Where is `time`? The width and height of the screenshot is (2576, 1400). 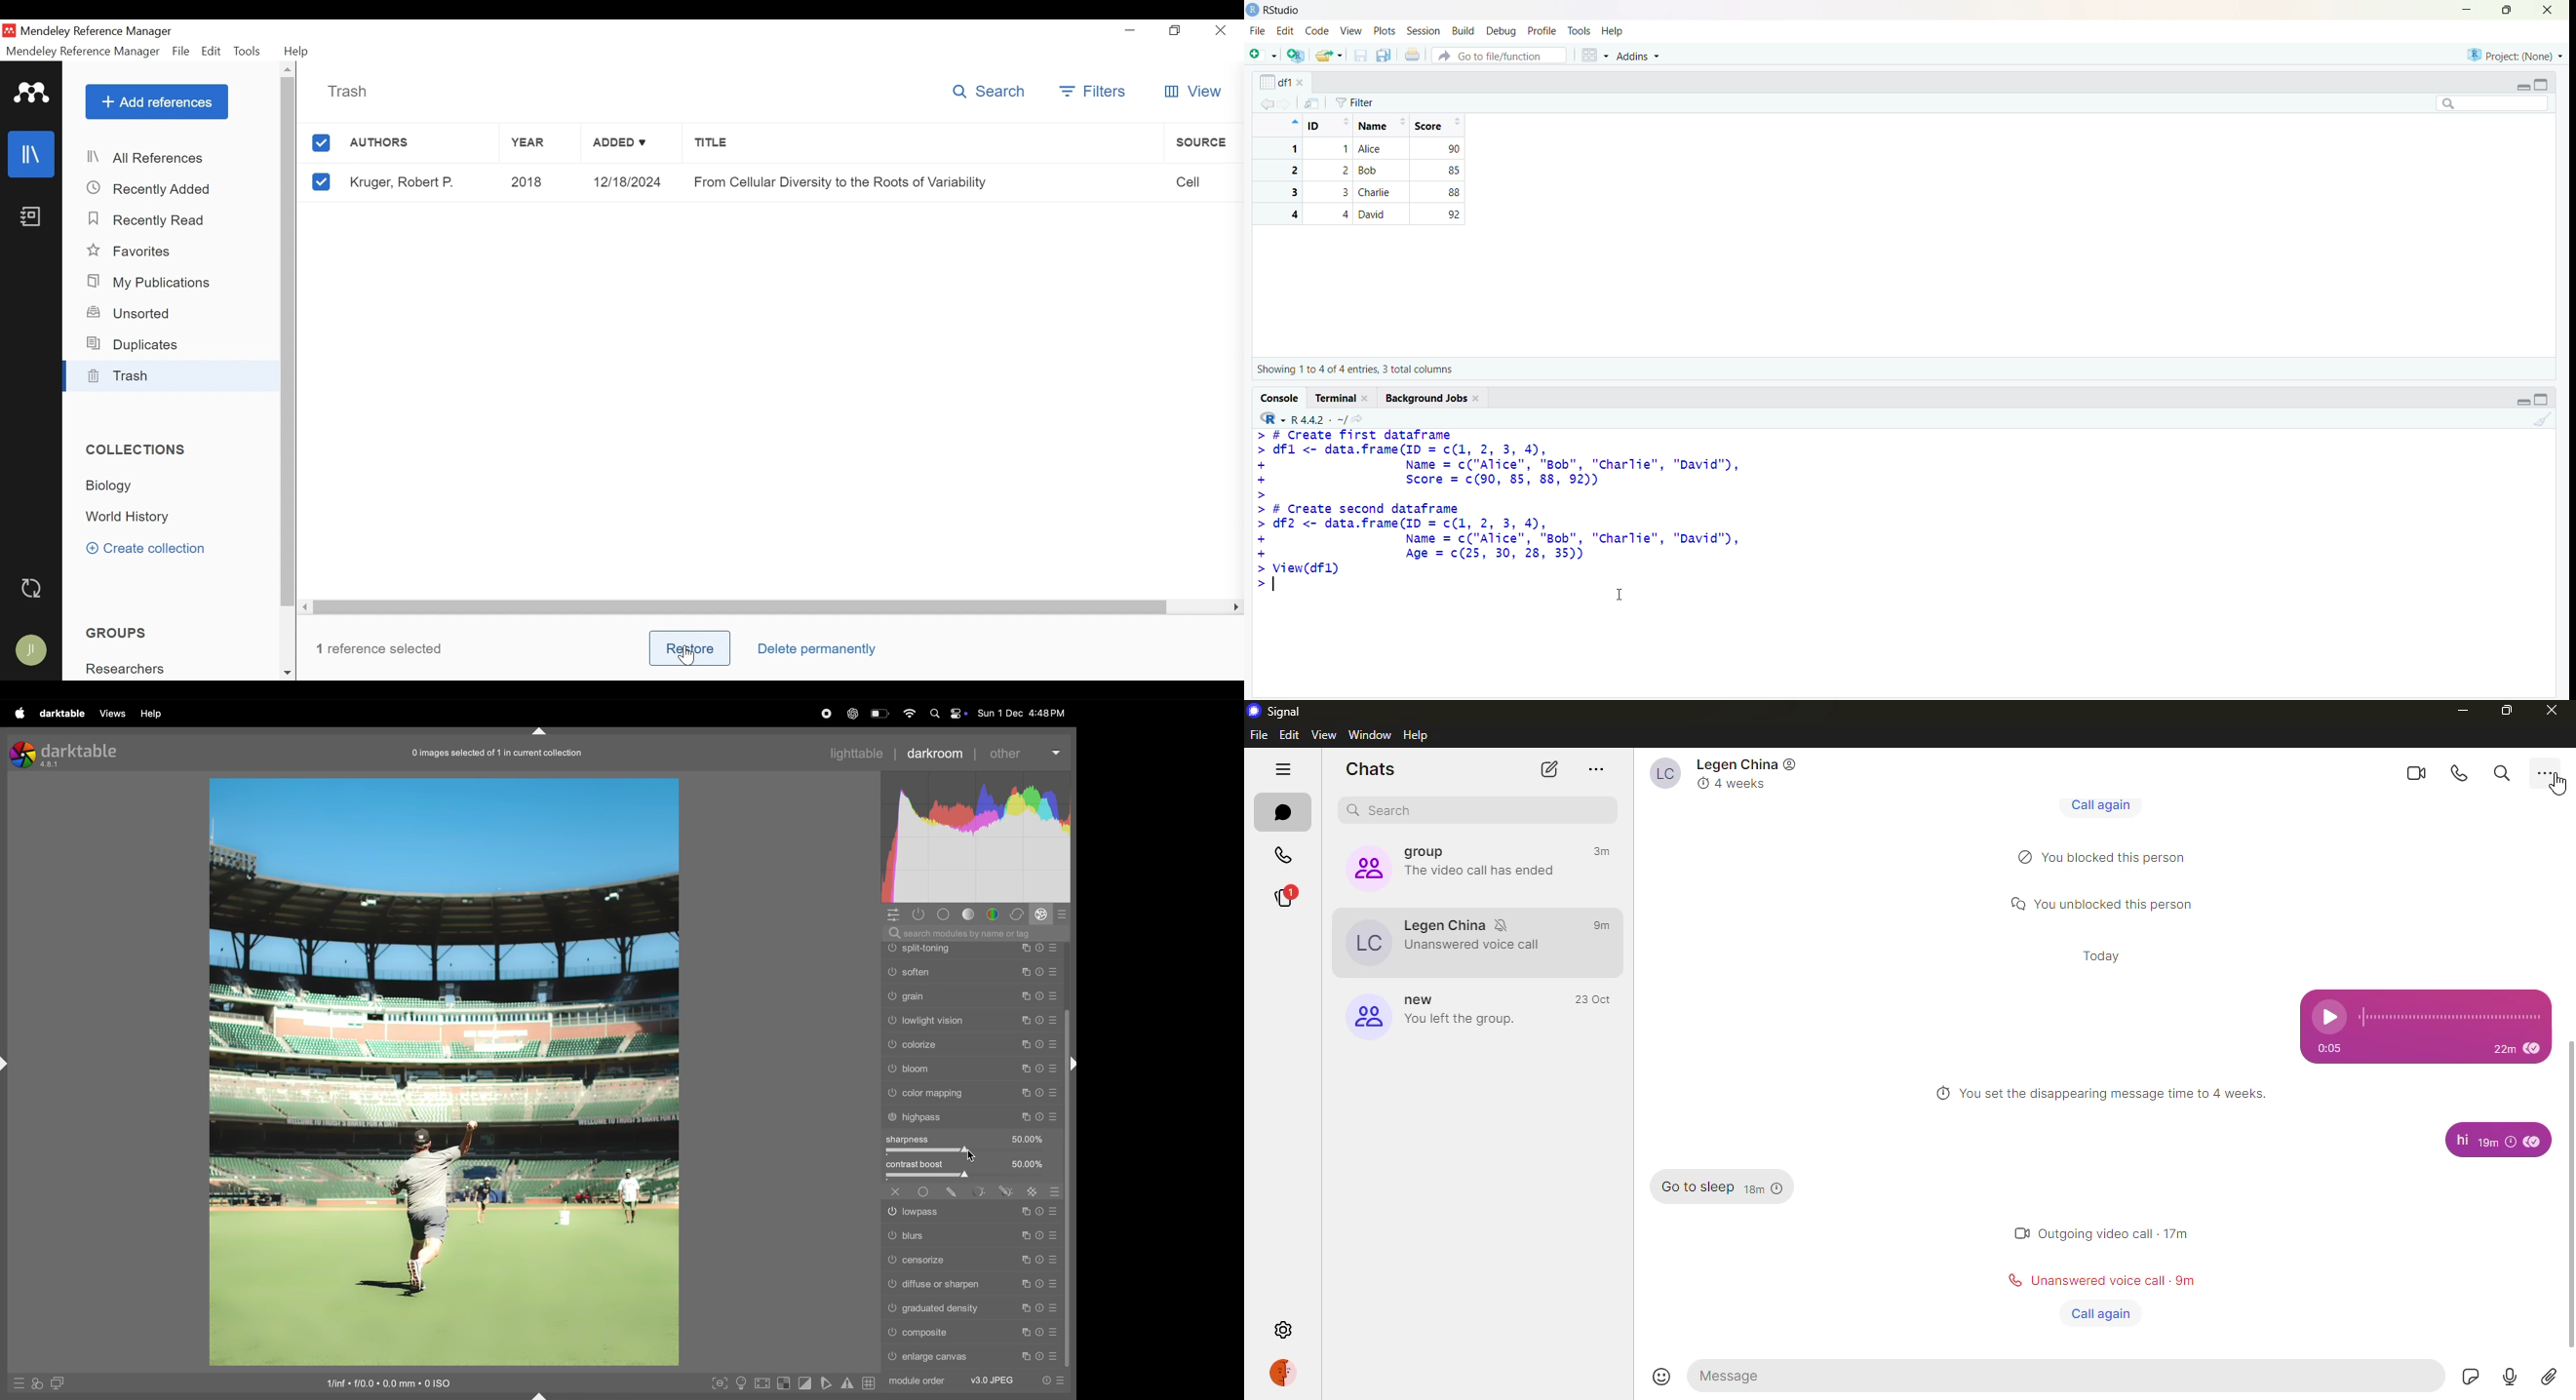 time is located at coordinates (2516, 1048).